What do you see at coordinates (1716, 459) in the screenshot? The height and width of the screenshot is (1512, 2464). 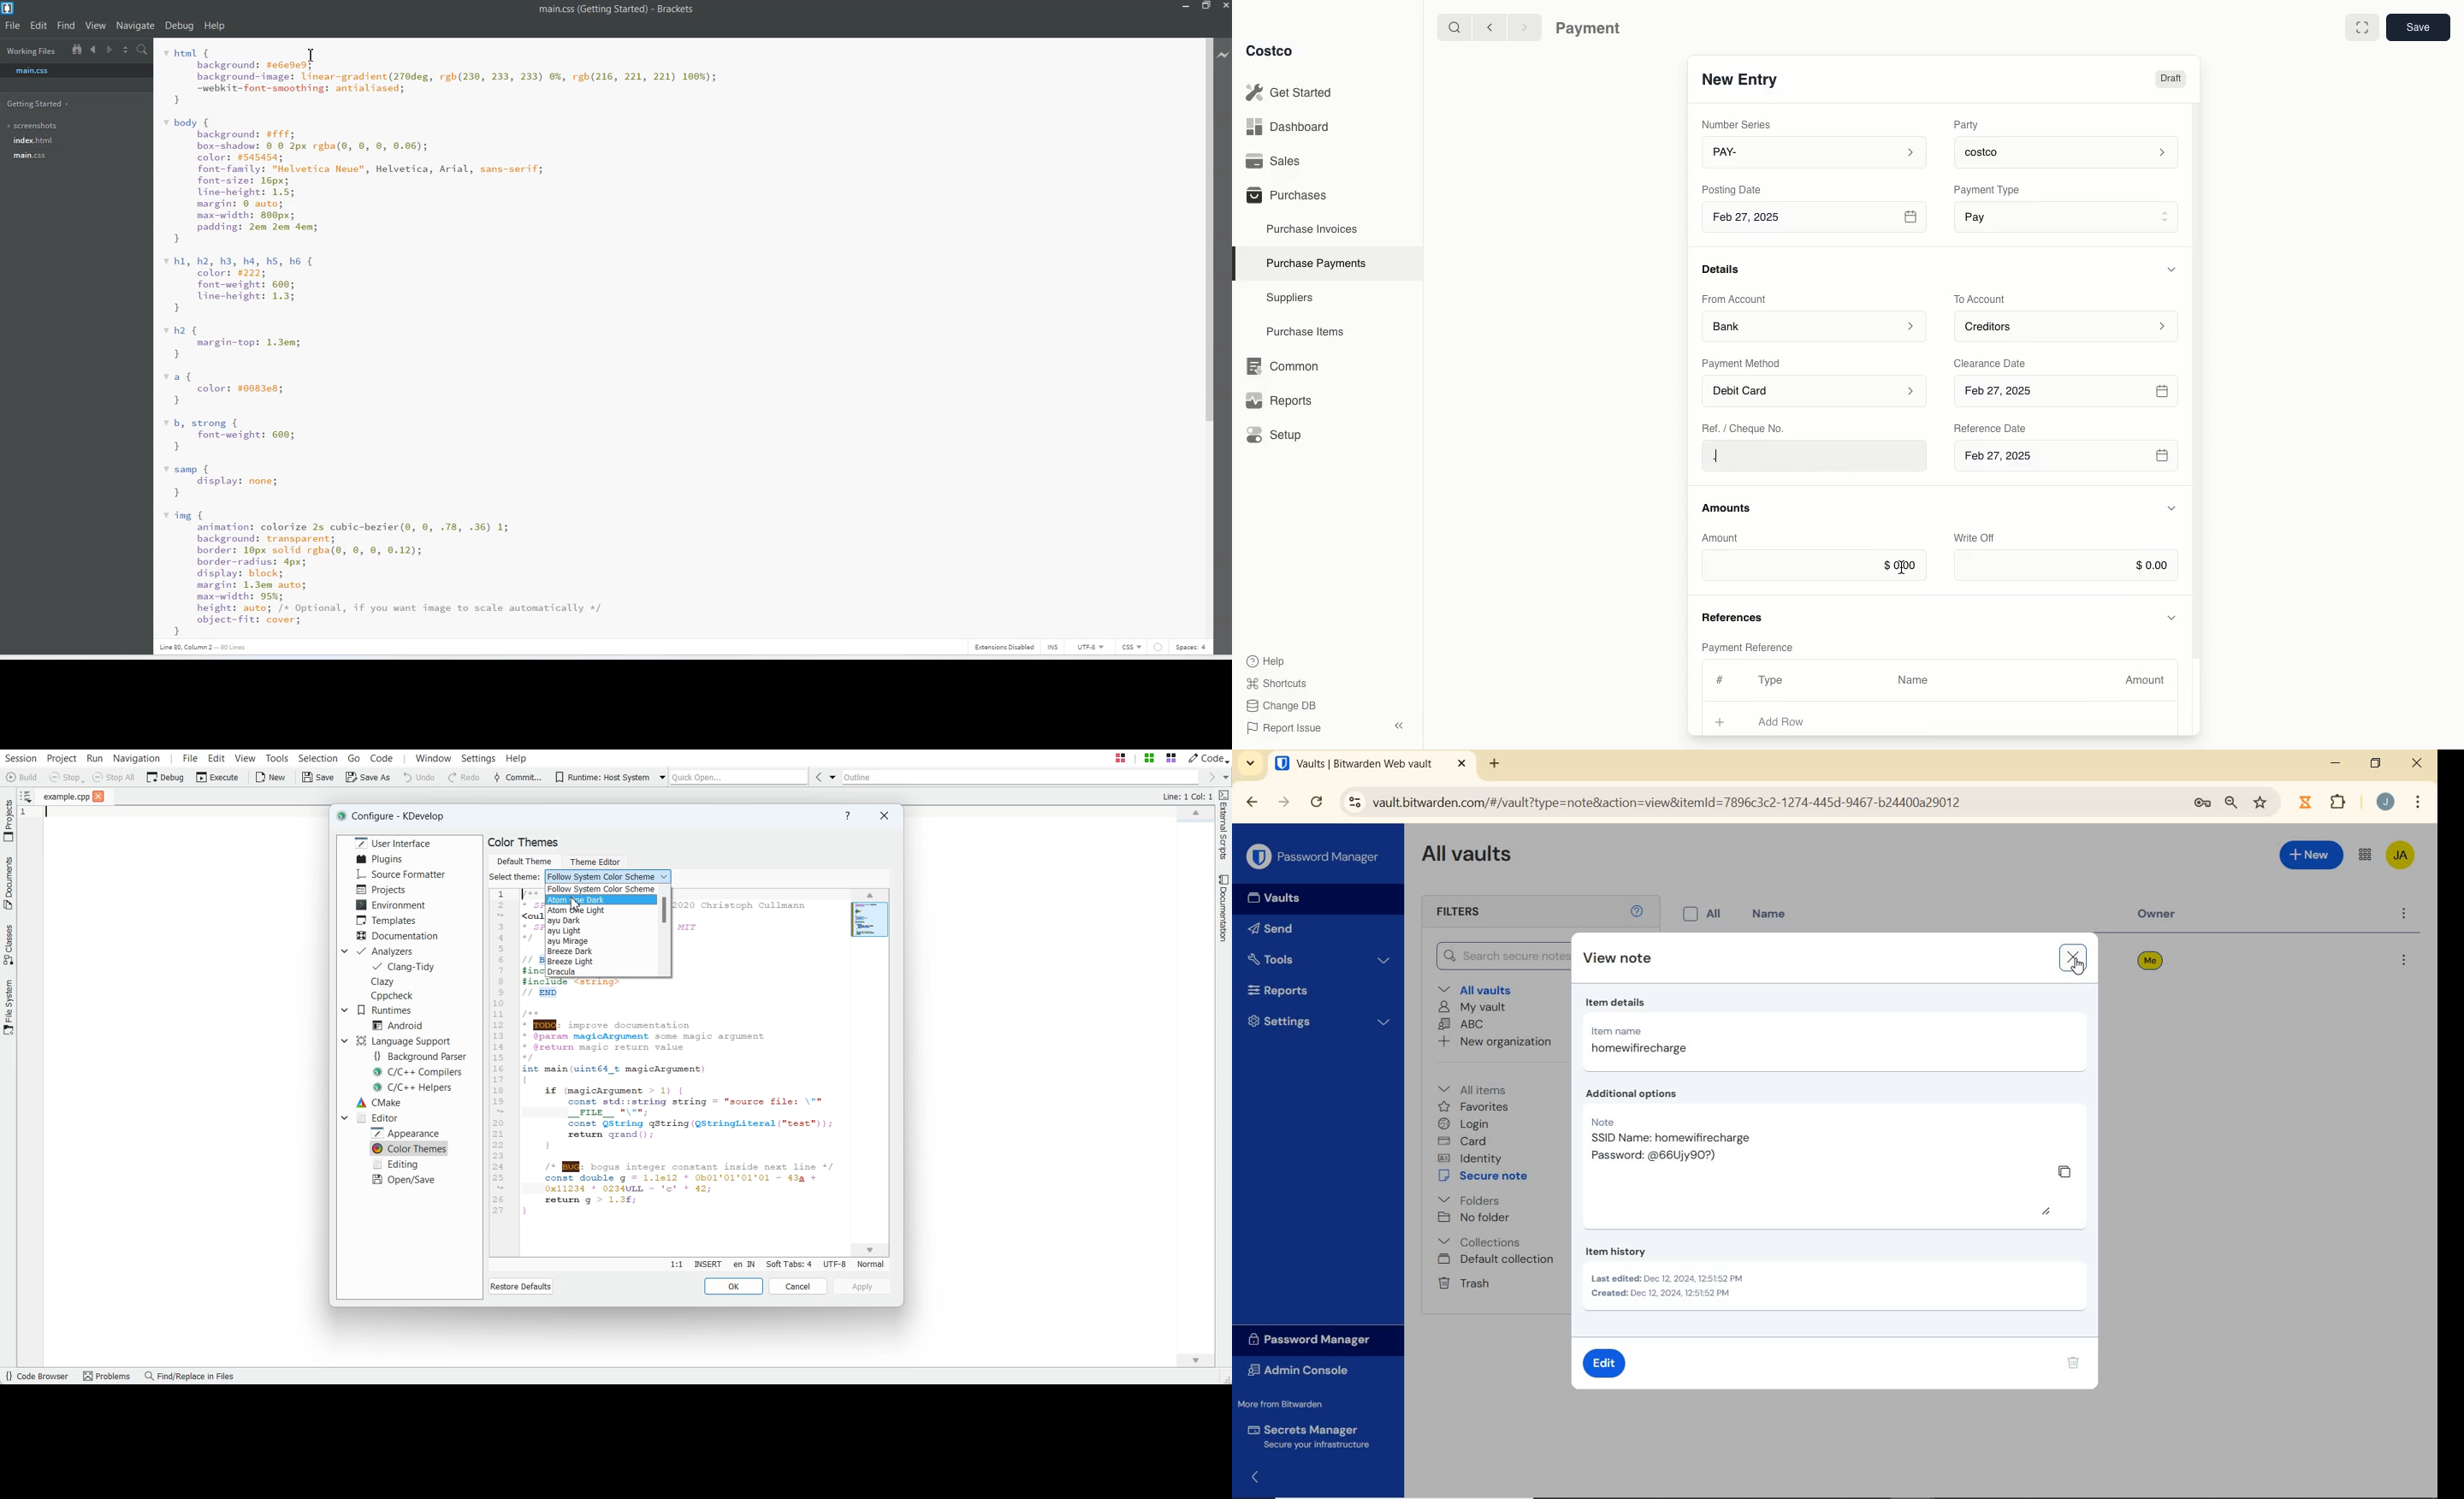 I see `cursor` at bounding box center [1716, 459].